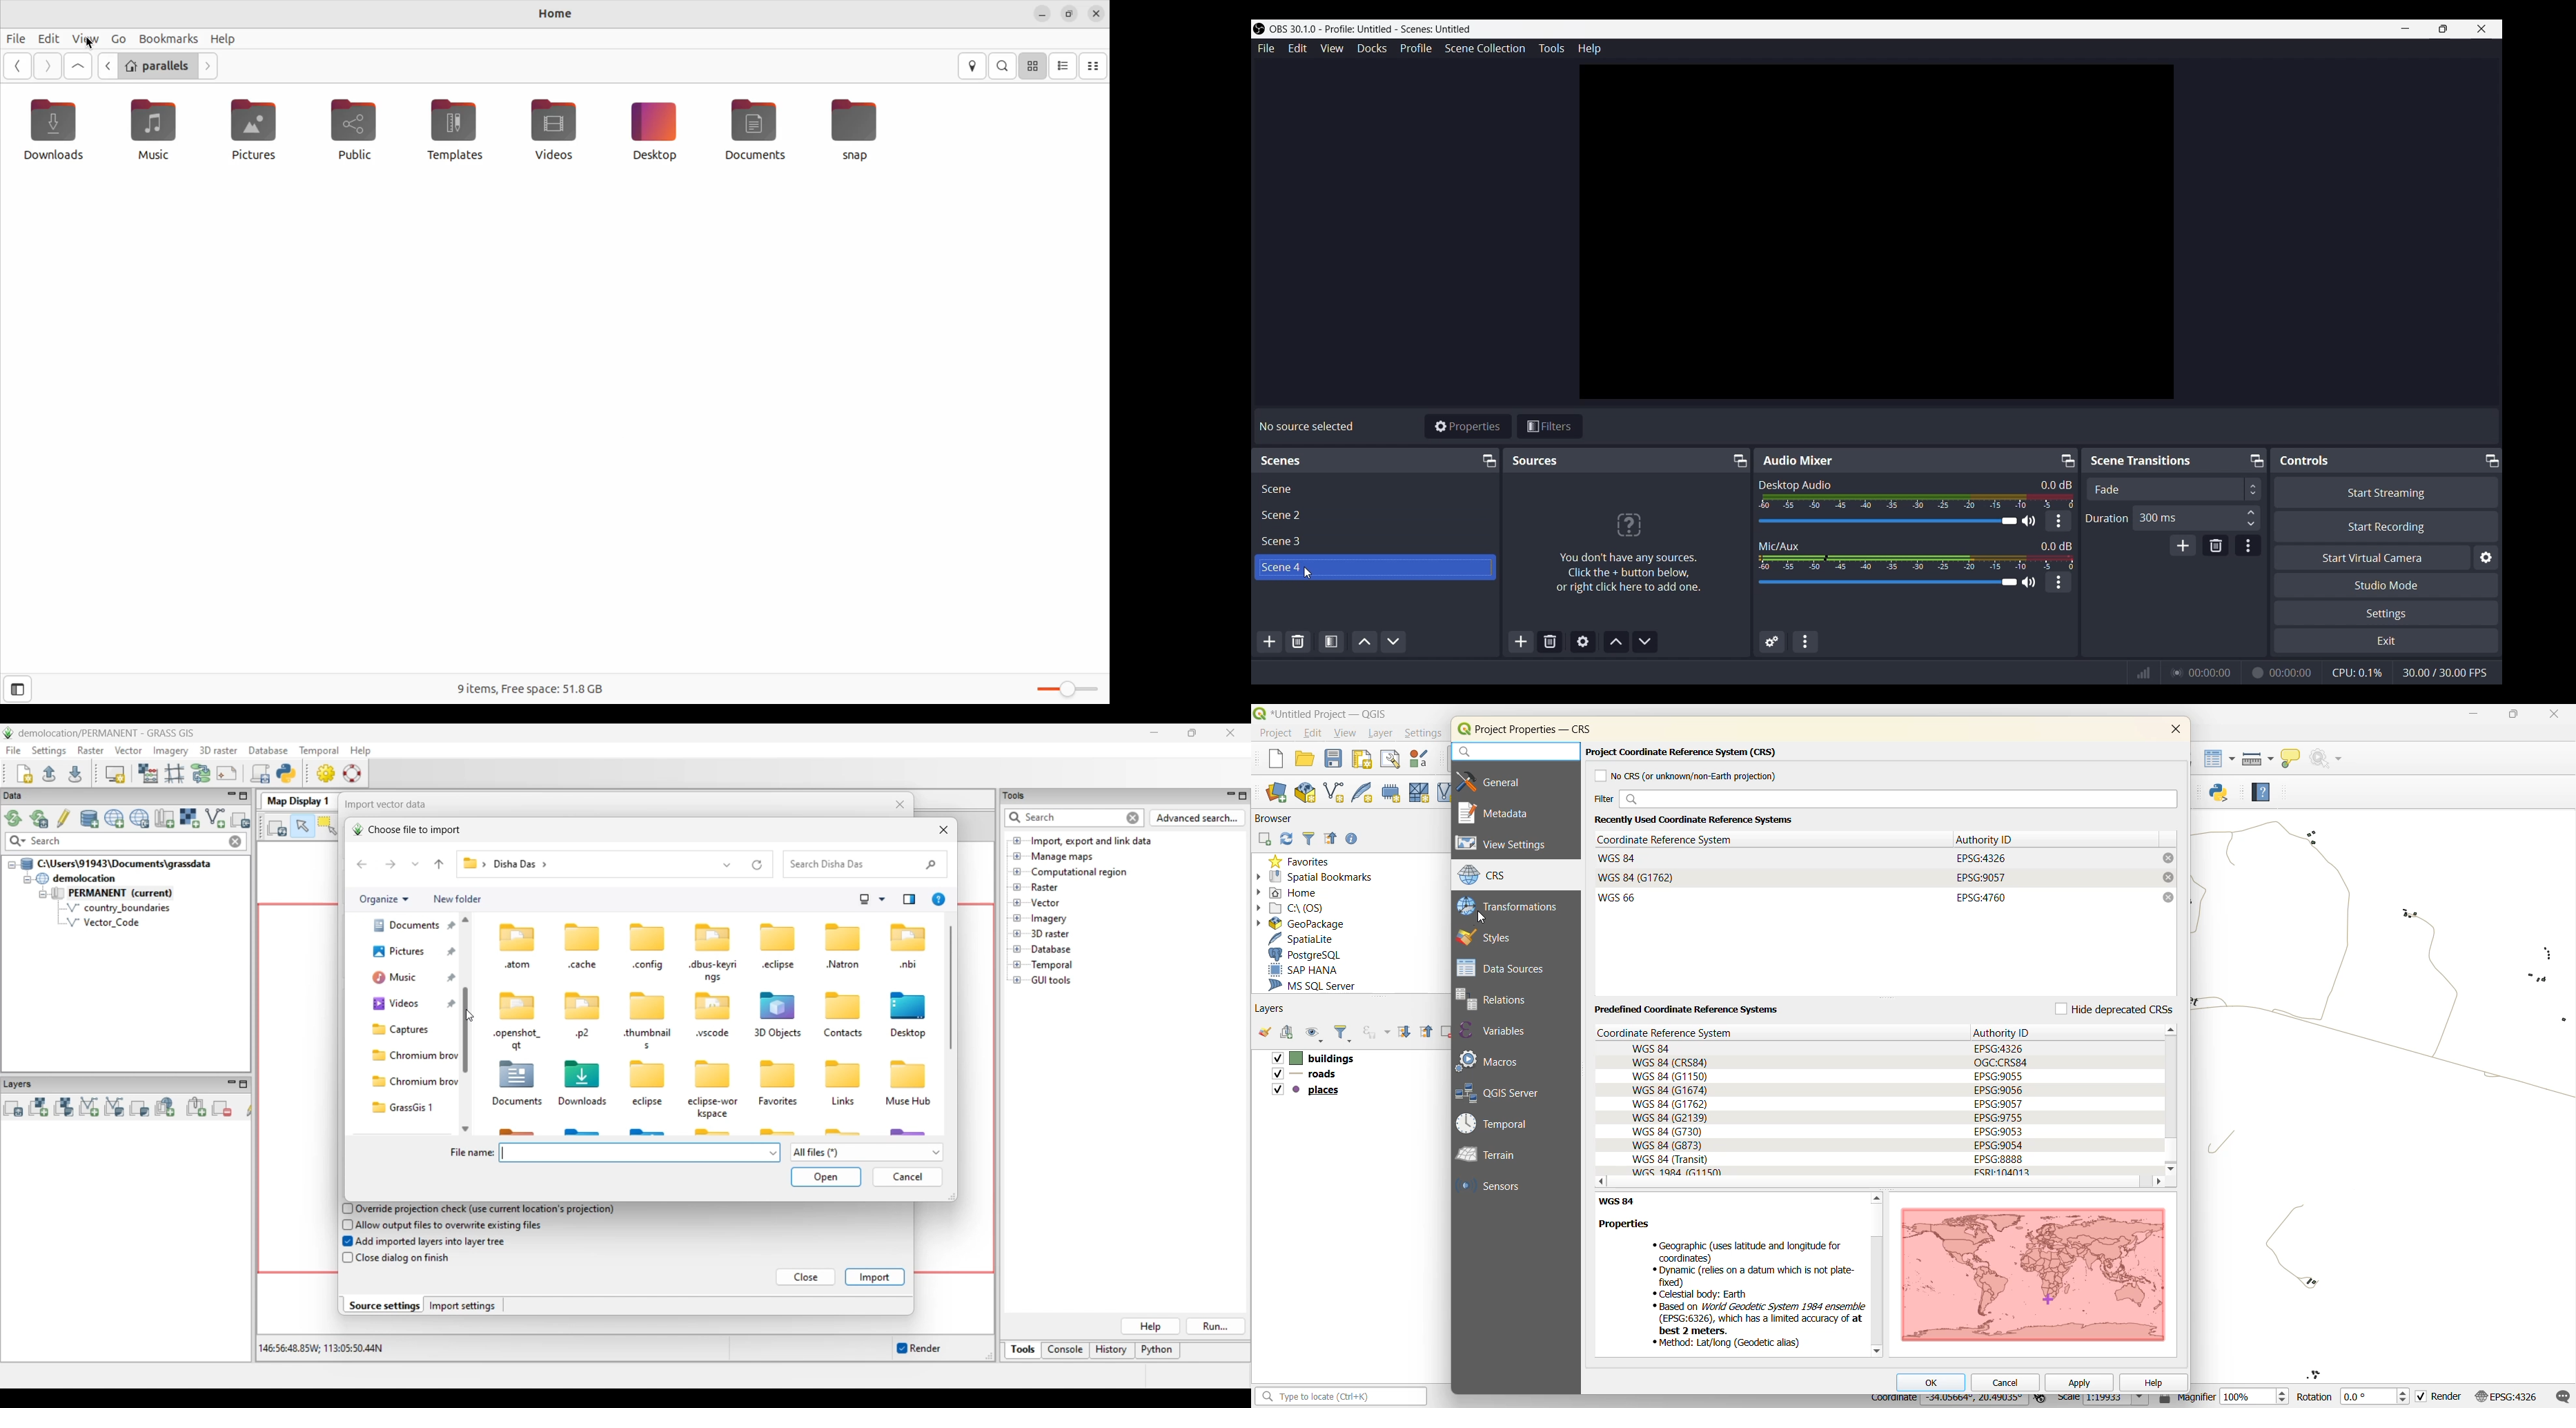 This screenshot has width=2576, height=1428. I want to click on Live Duration Time, so click(2209, 673).